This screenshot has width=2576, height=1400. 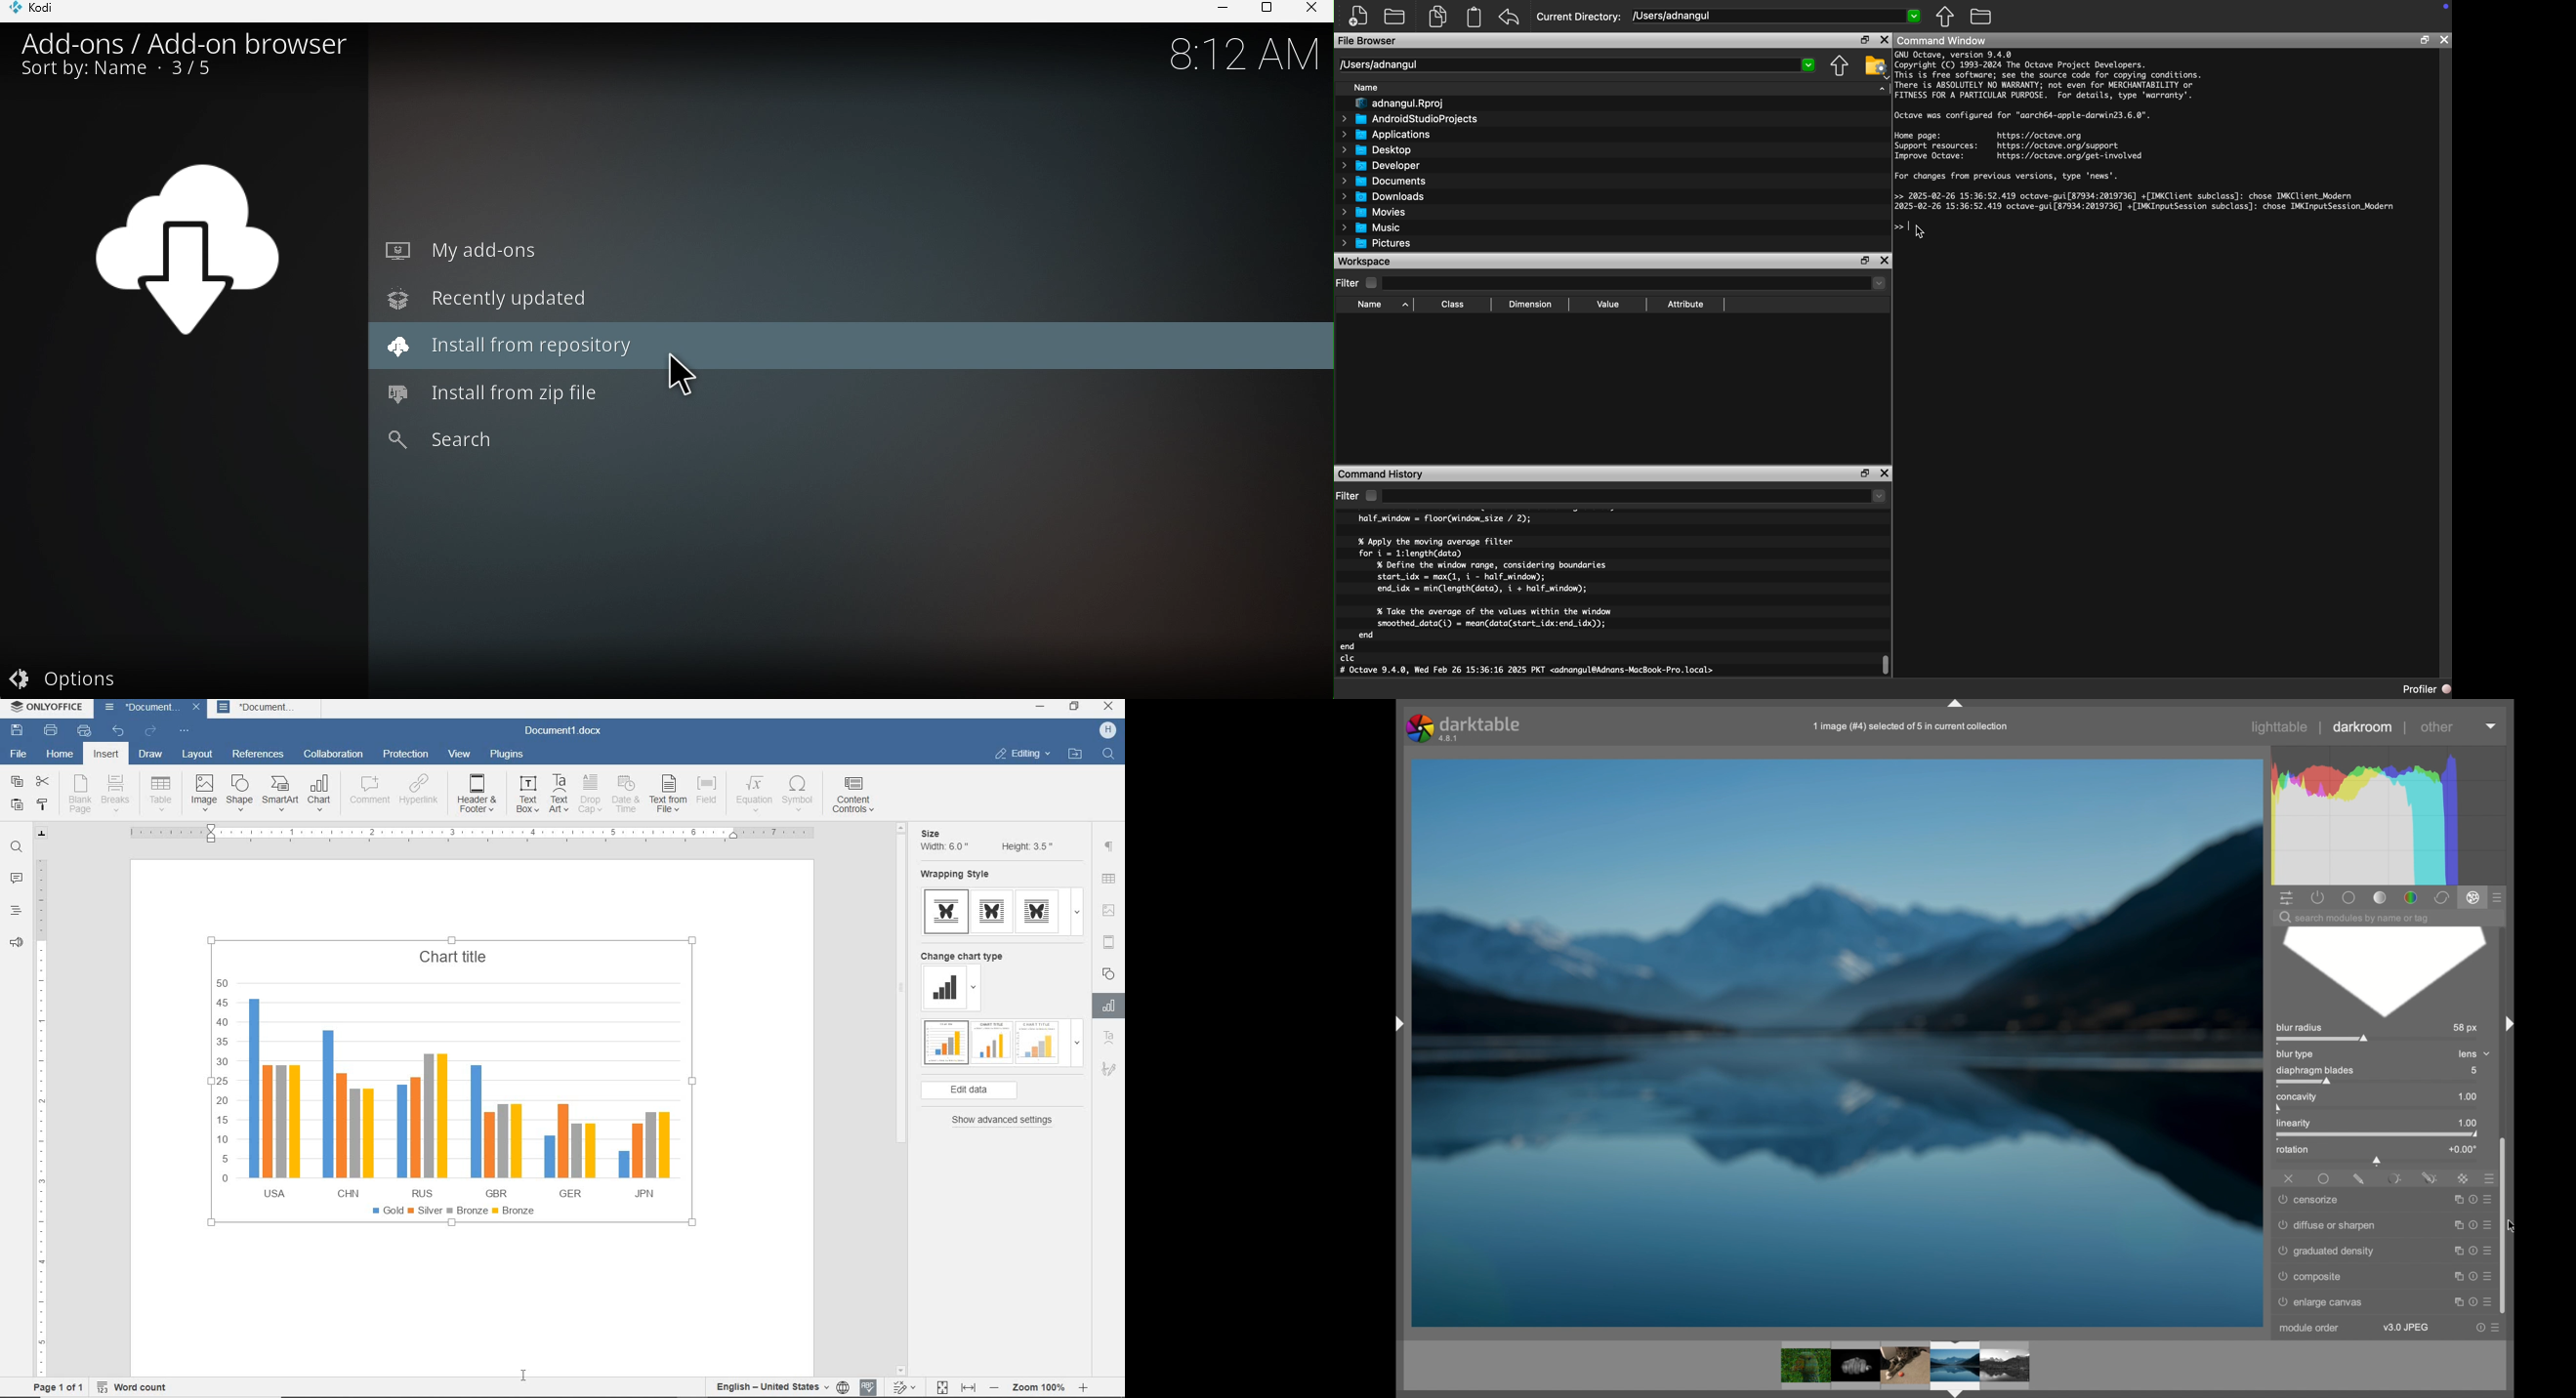 What do you see at coordinates (15, 945) in the screenshot?
I see `feedback & support` at bounding box center [15, 945].